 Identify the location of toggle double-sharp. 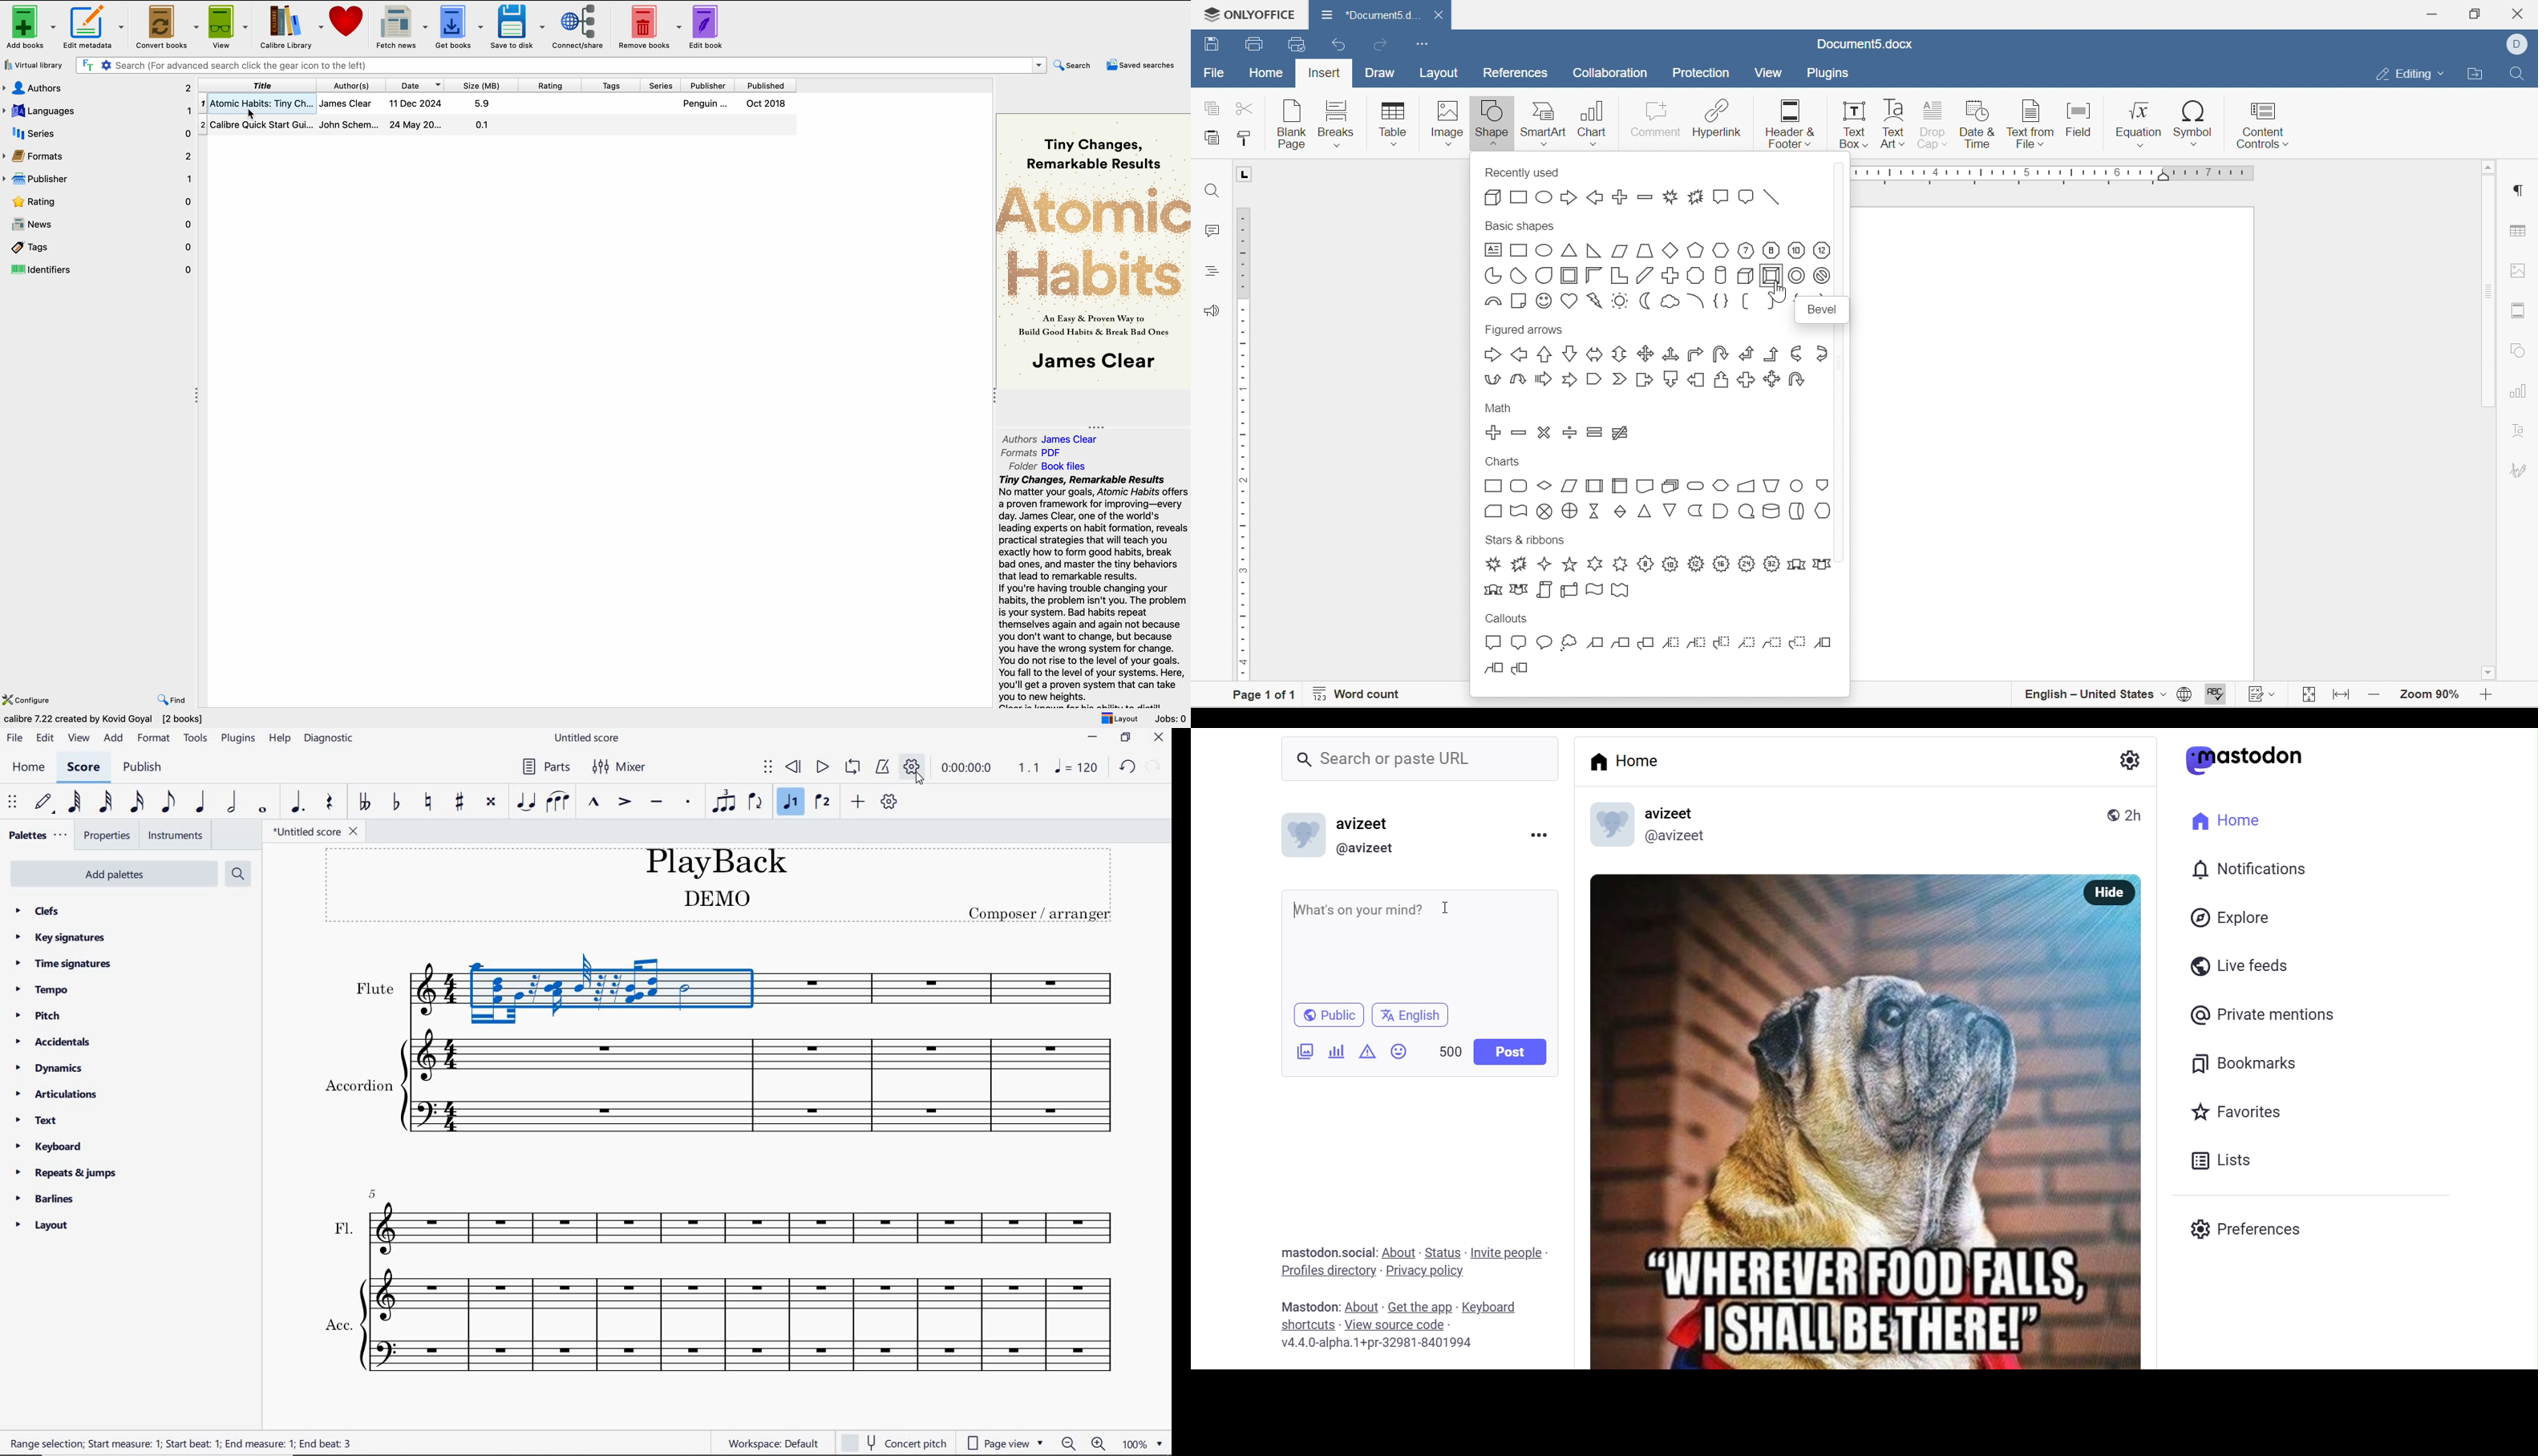
(491, 802).